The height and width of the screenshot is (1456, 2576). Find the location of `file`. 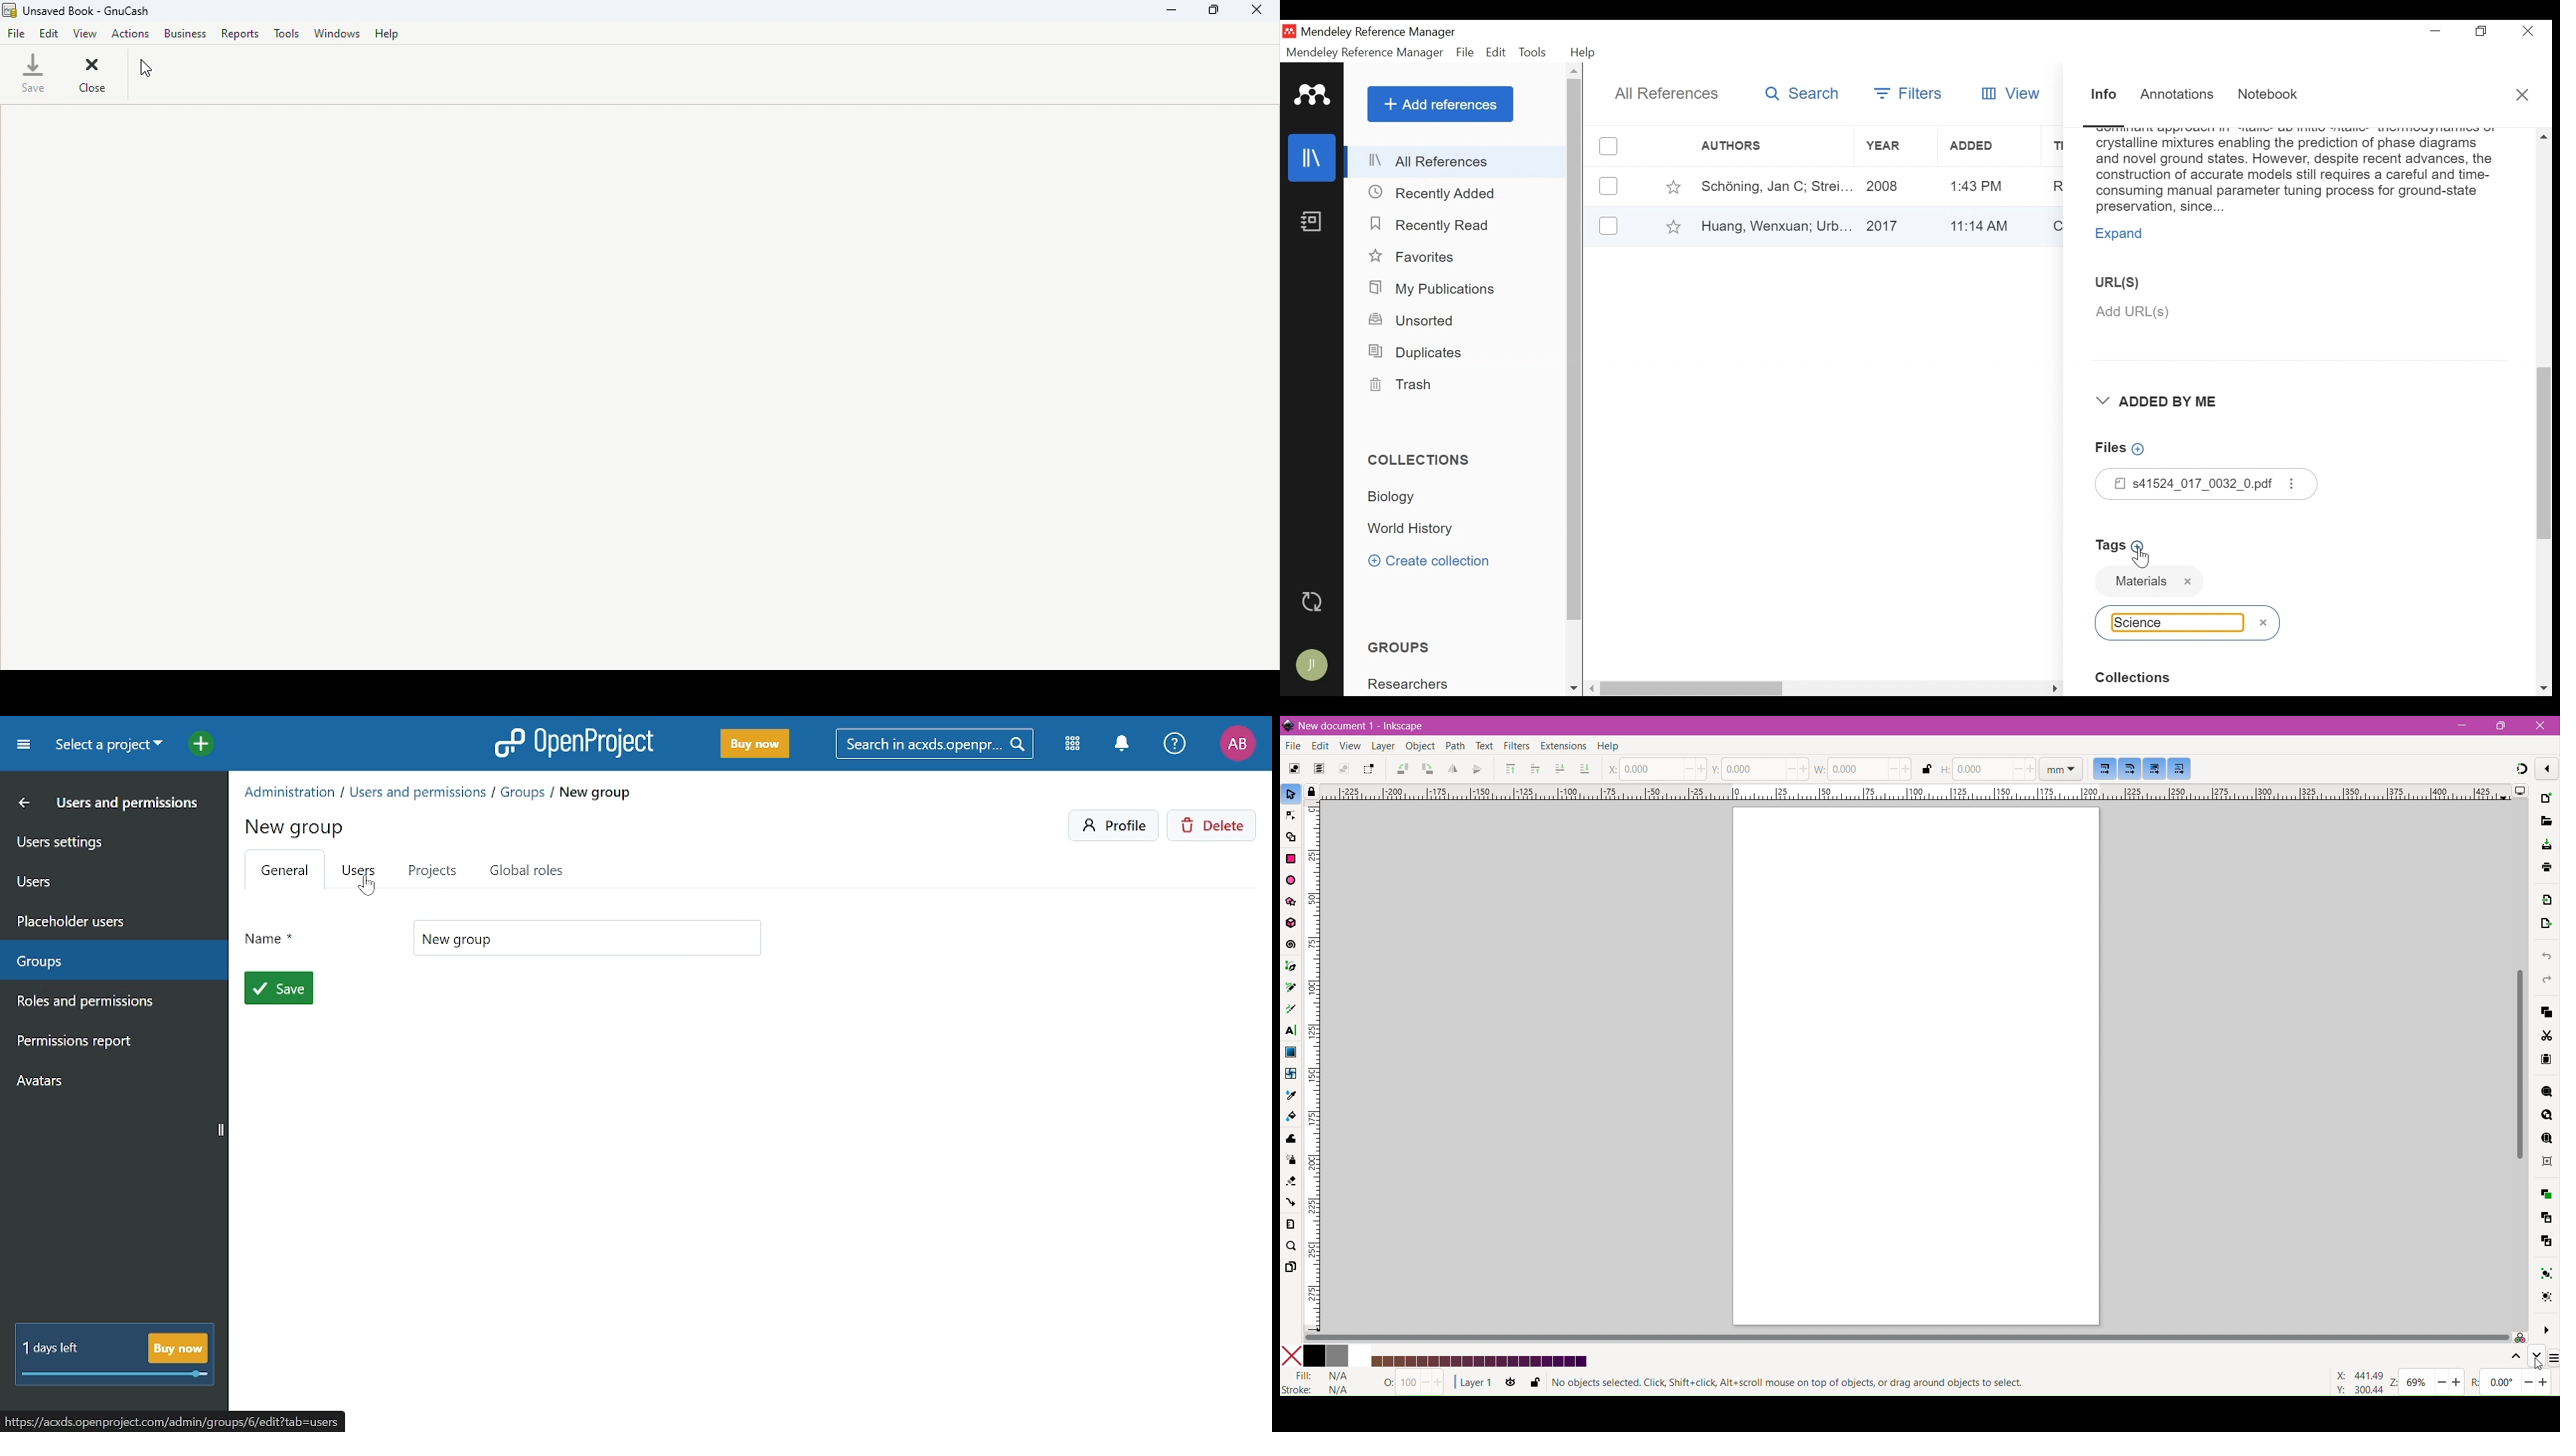

file is located at coordinates (16, 34).